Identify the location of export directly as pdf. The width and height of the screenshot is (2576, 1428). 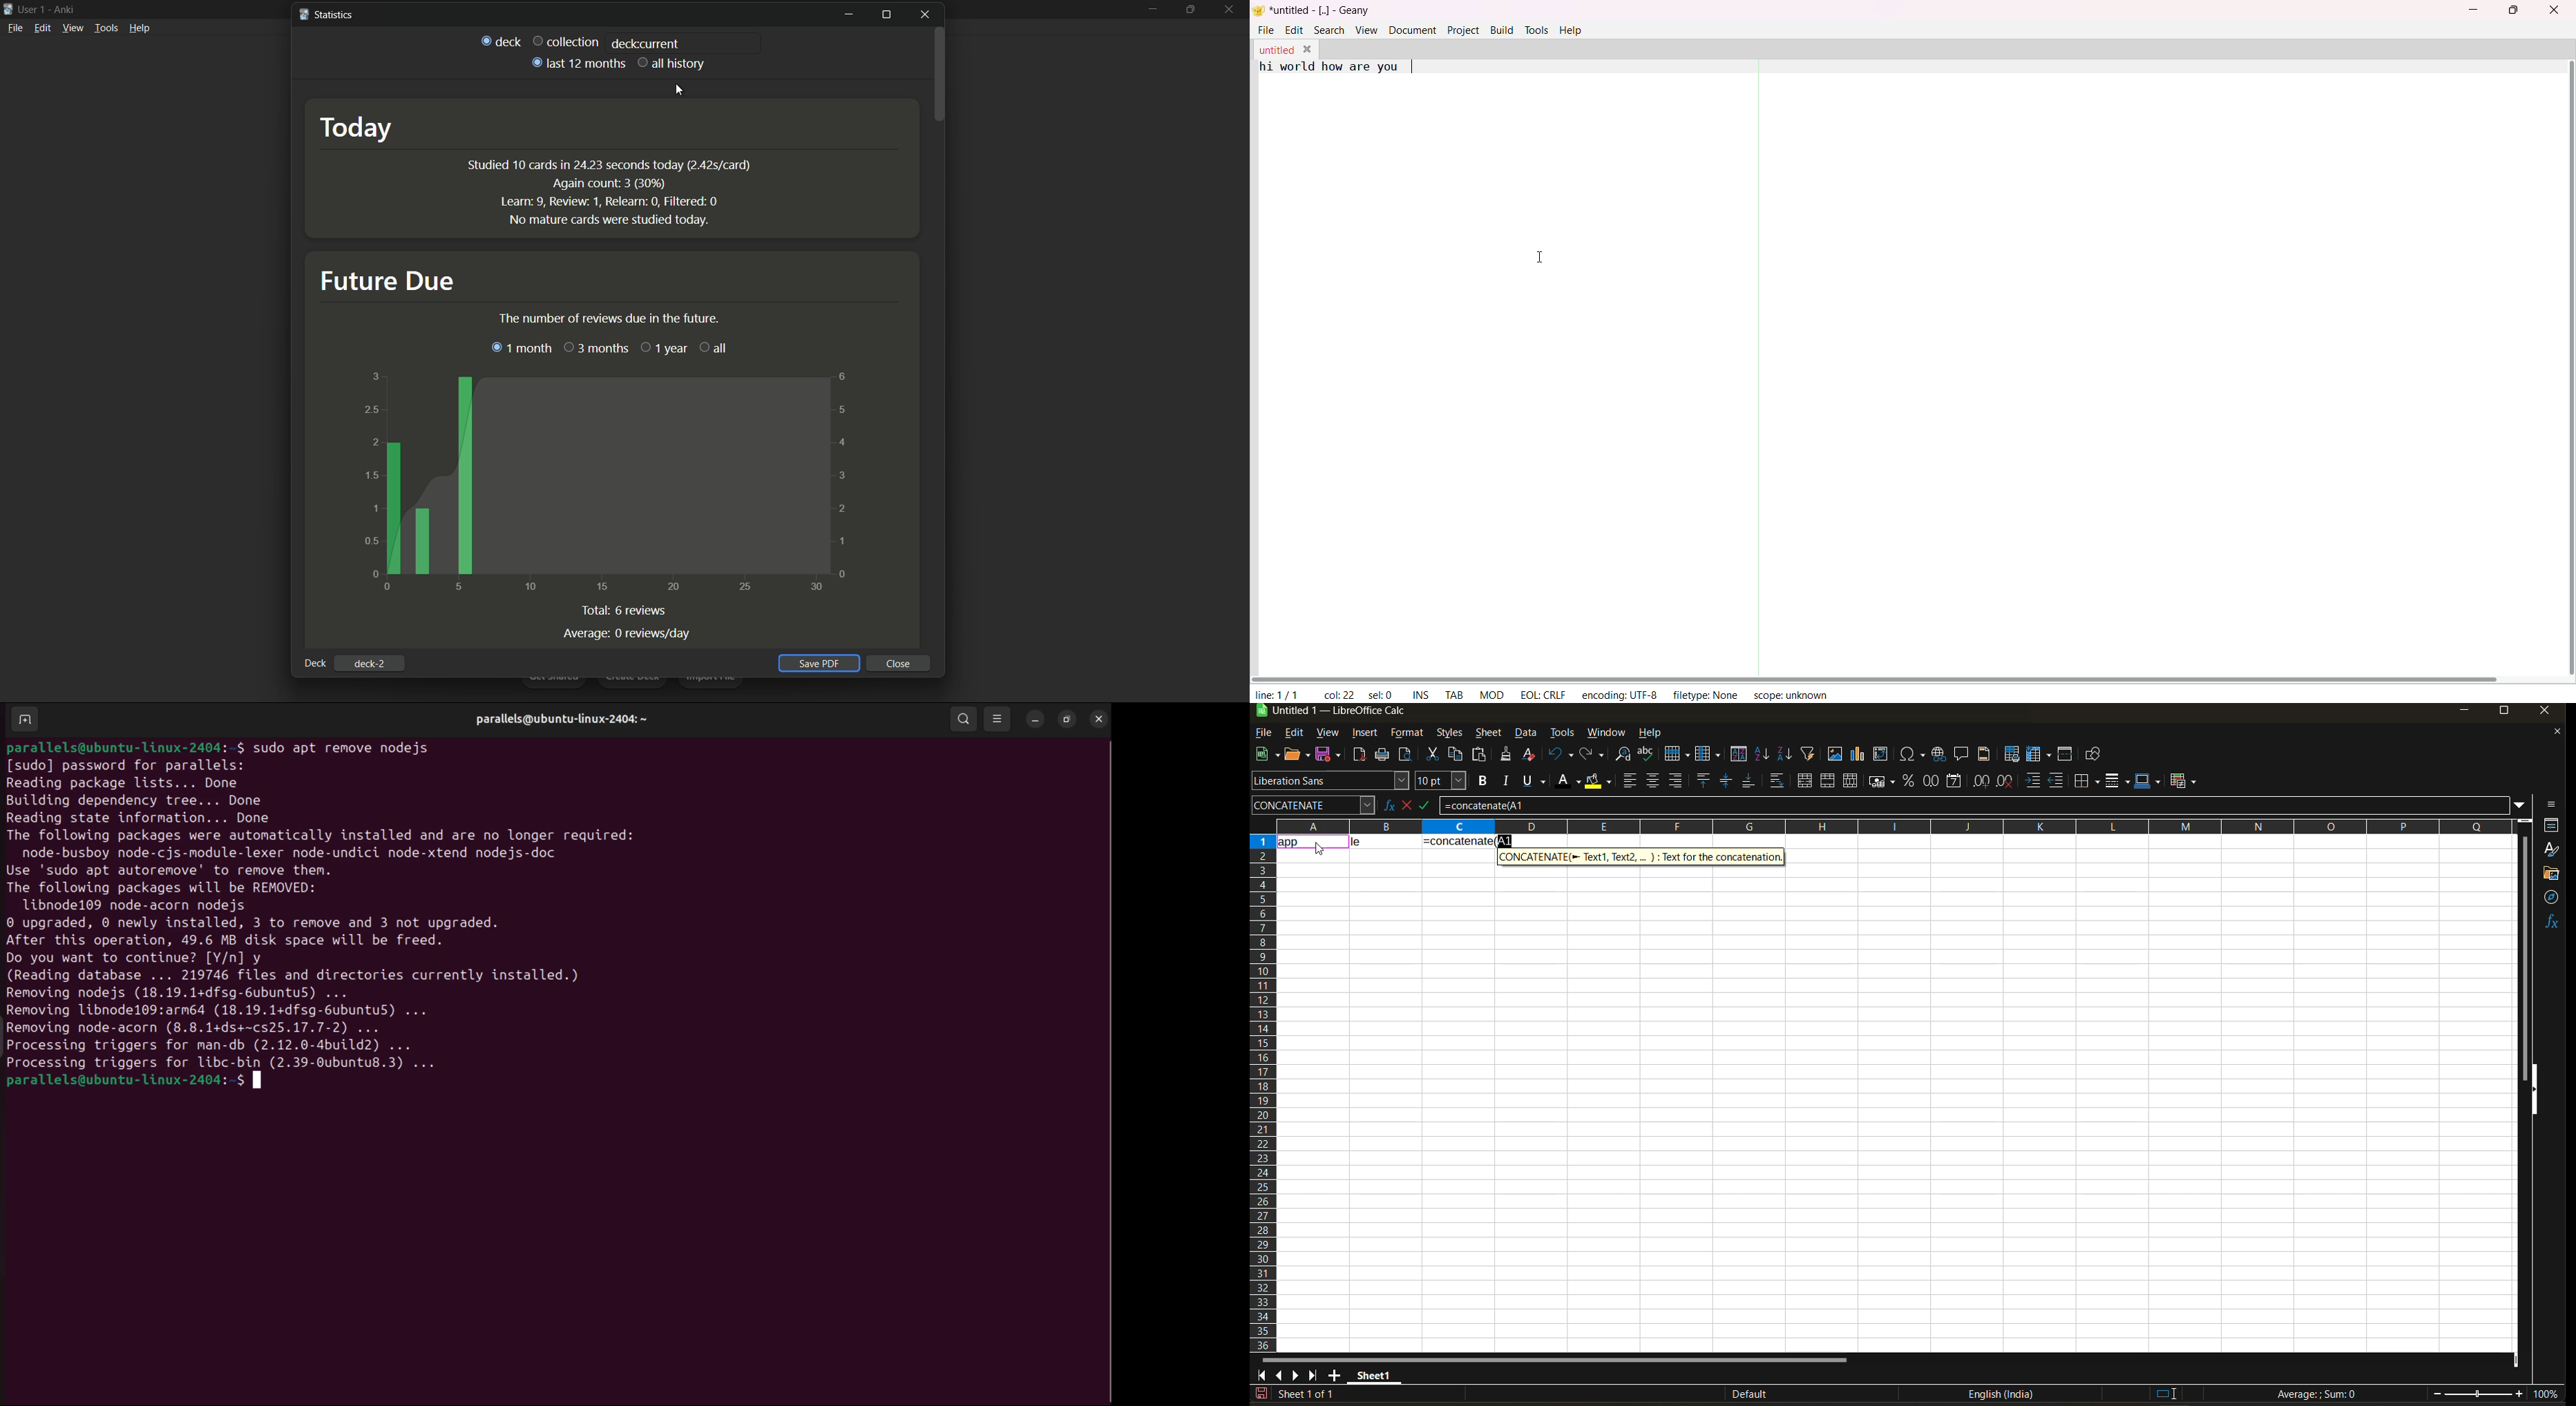
(1359, 756).